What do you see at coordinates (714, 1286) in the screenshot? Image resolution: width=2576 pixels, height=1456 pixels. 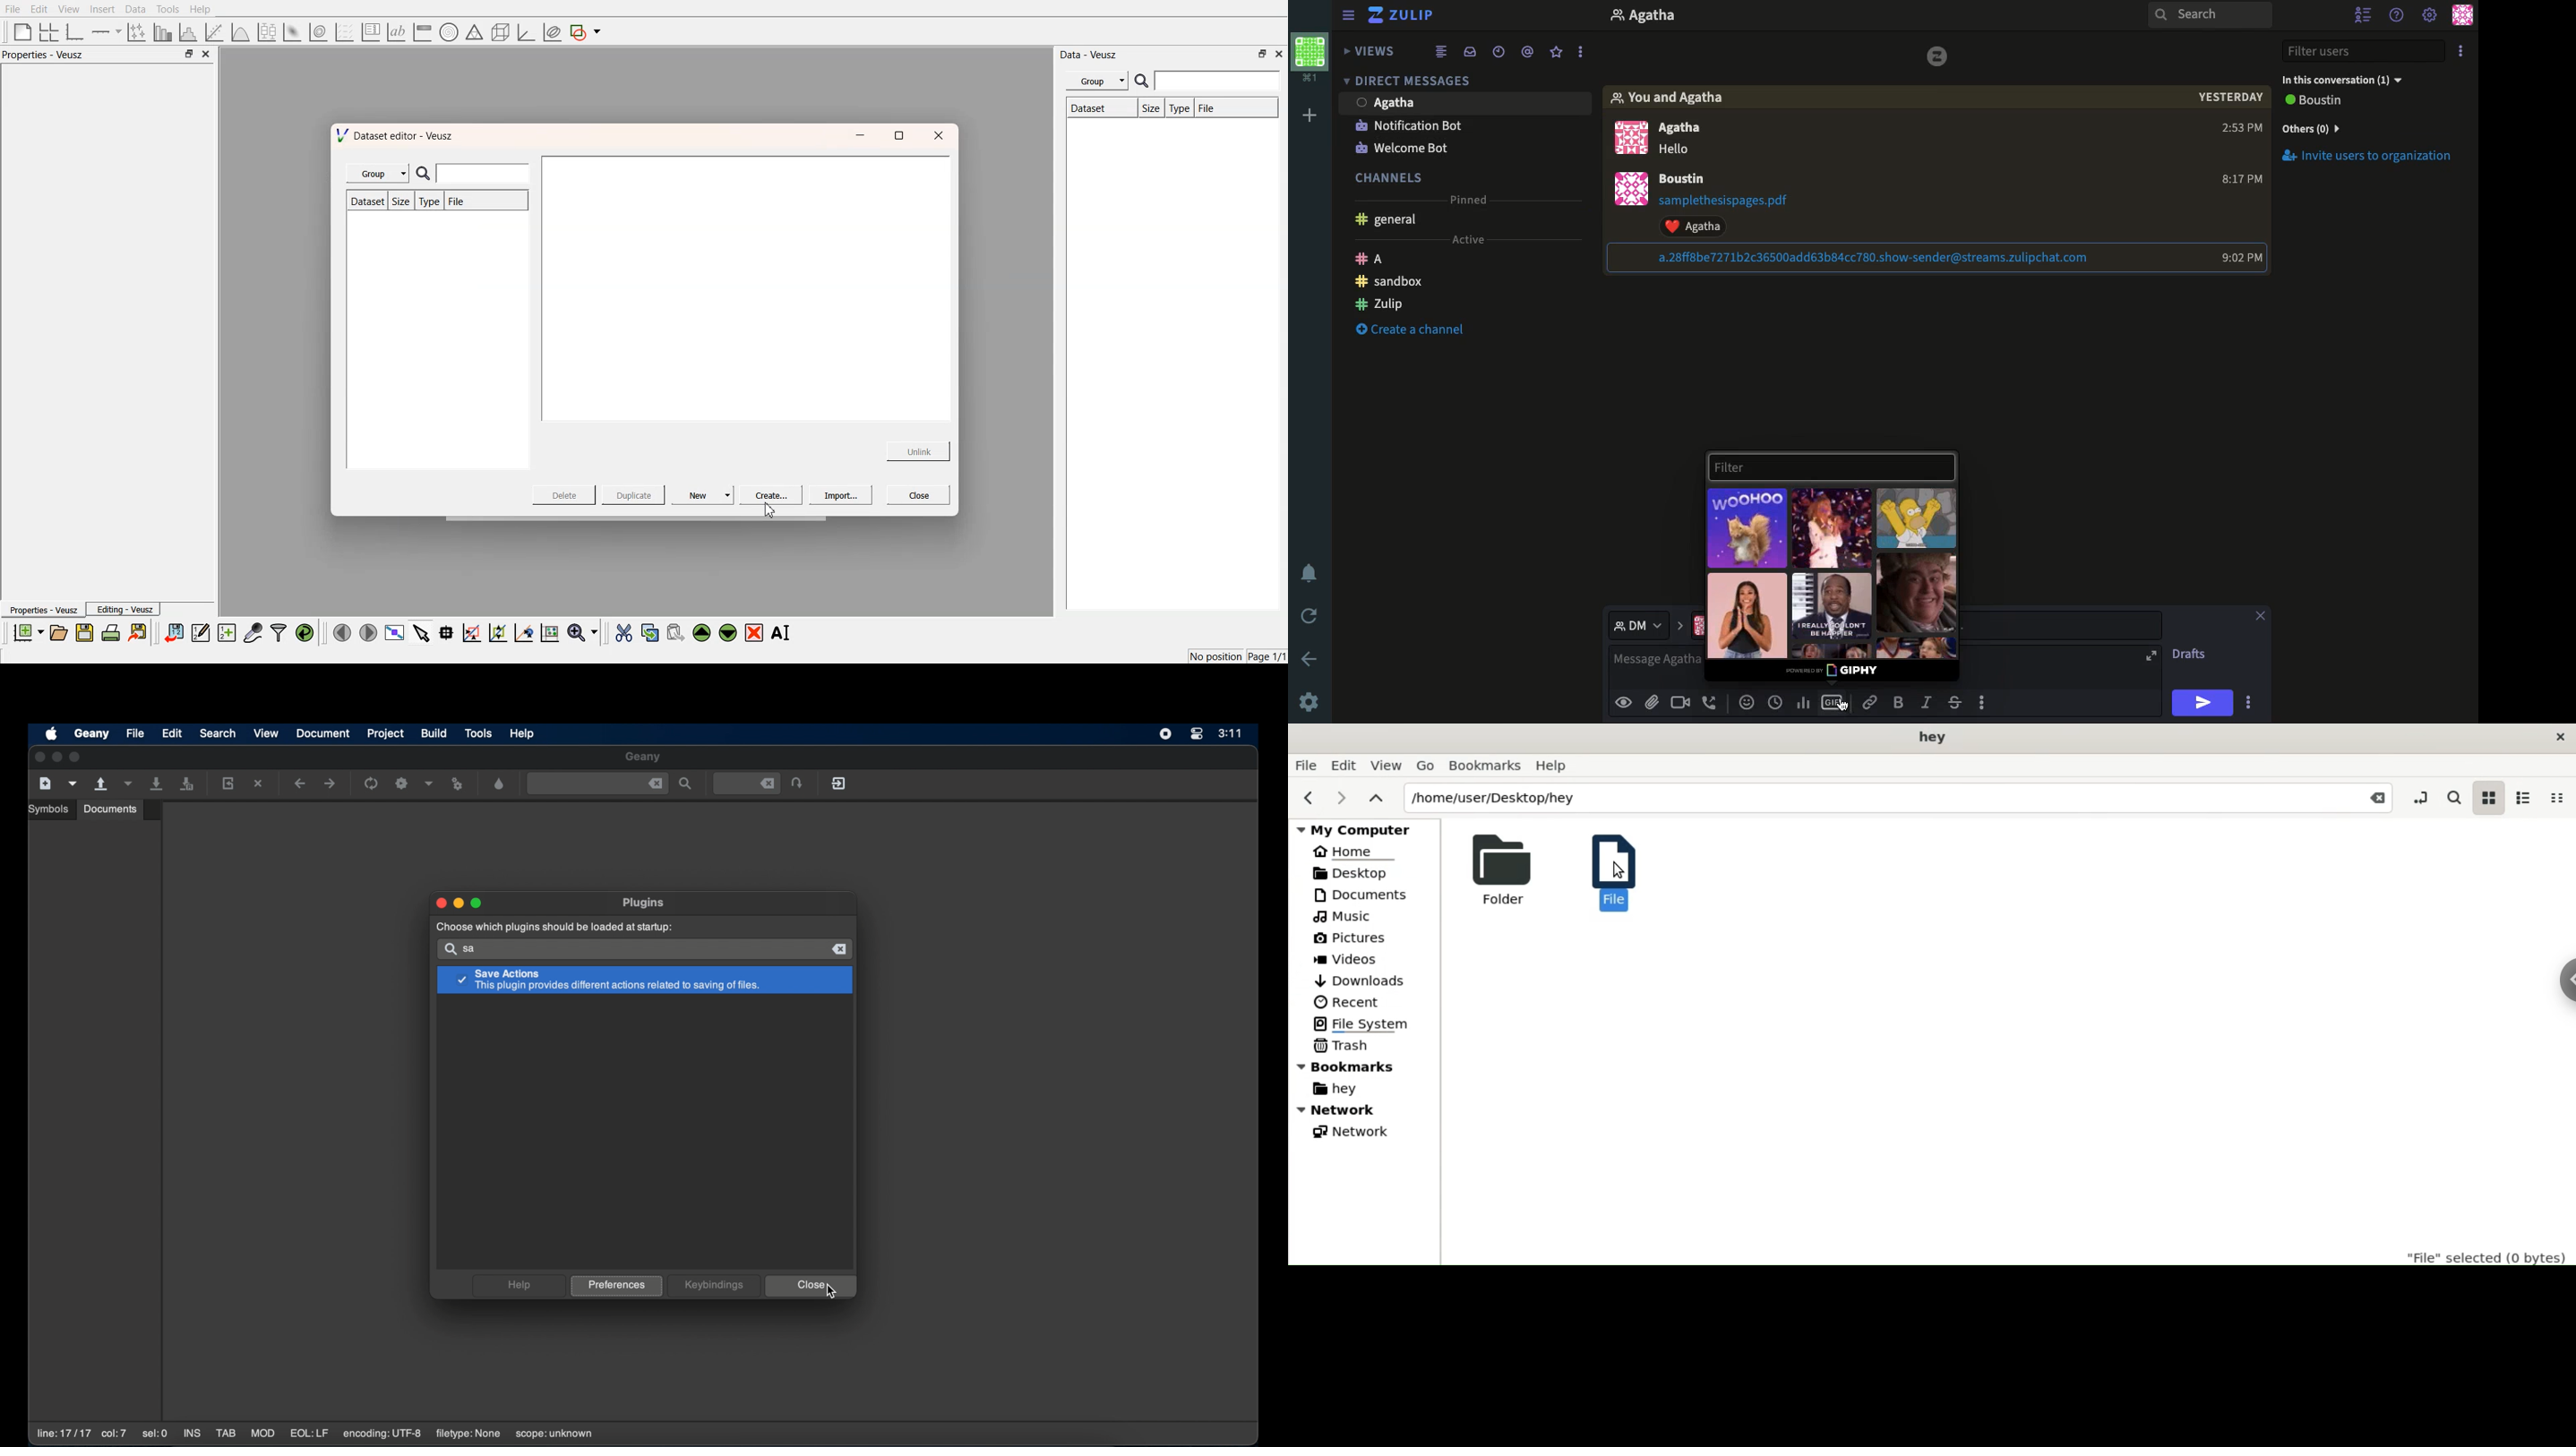 I see `keybindings` at bounding box center [714, 1286].